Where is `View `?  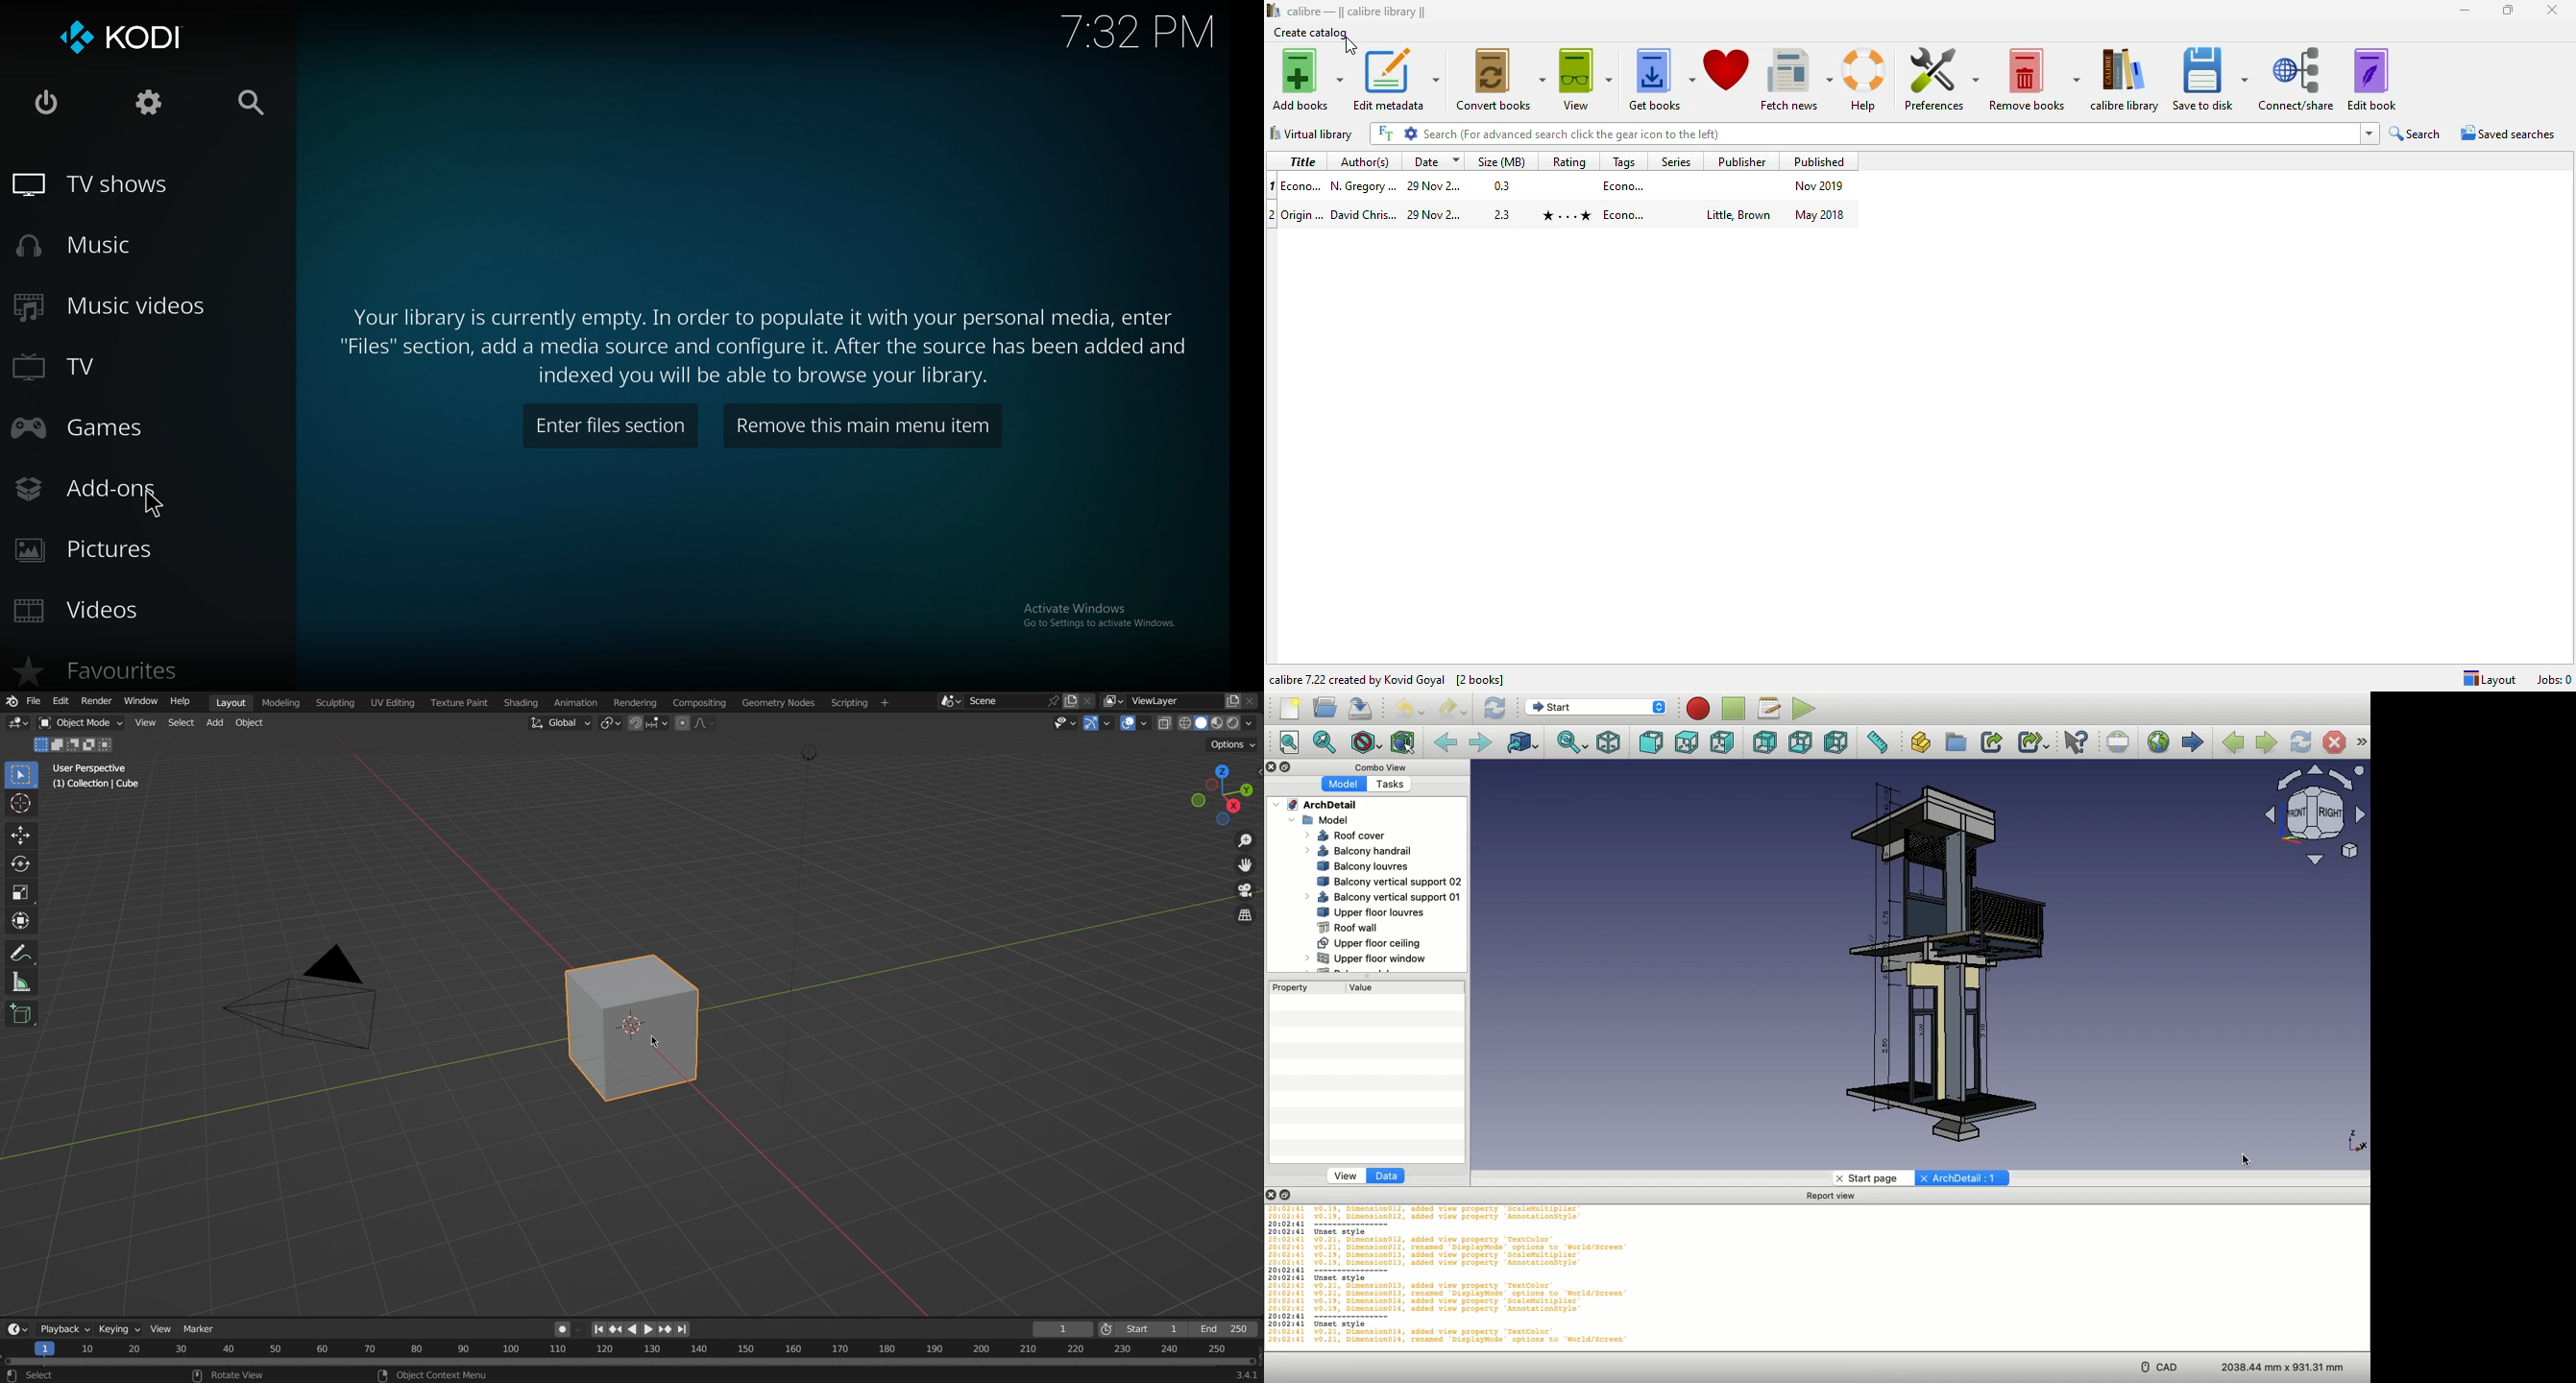
View  is located at coordinates (144, 722).